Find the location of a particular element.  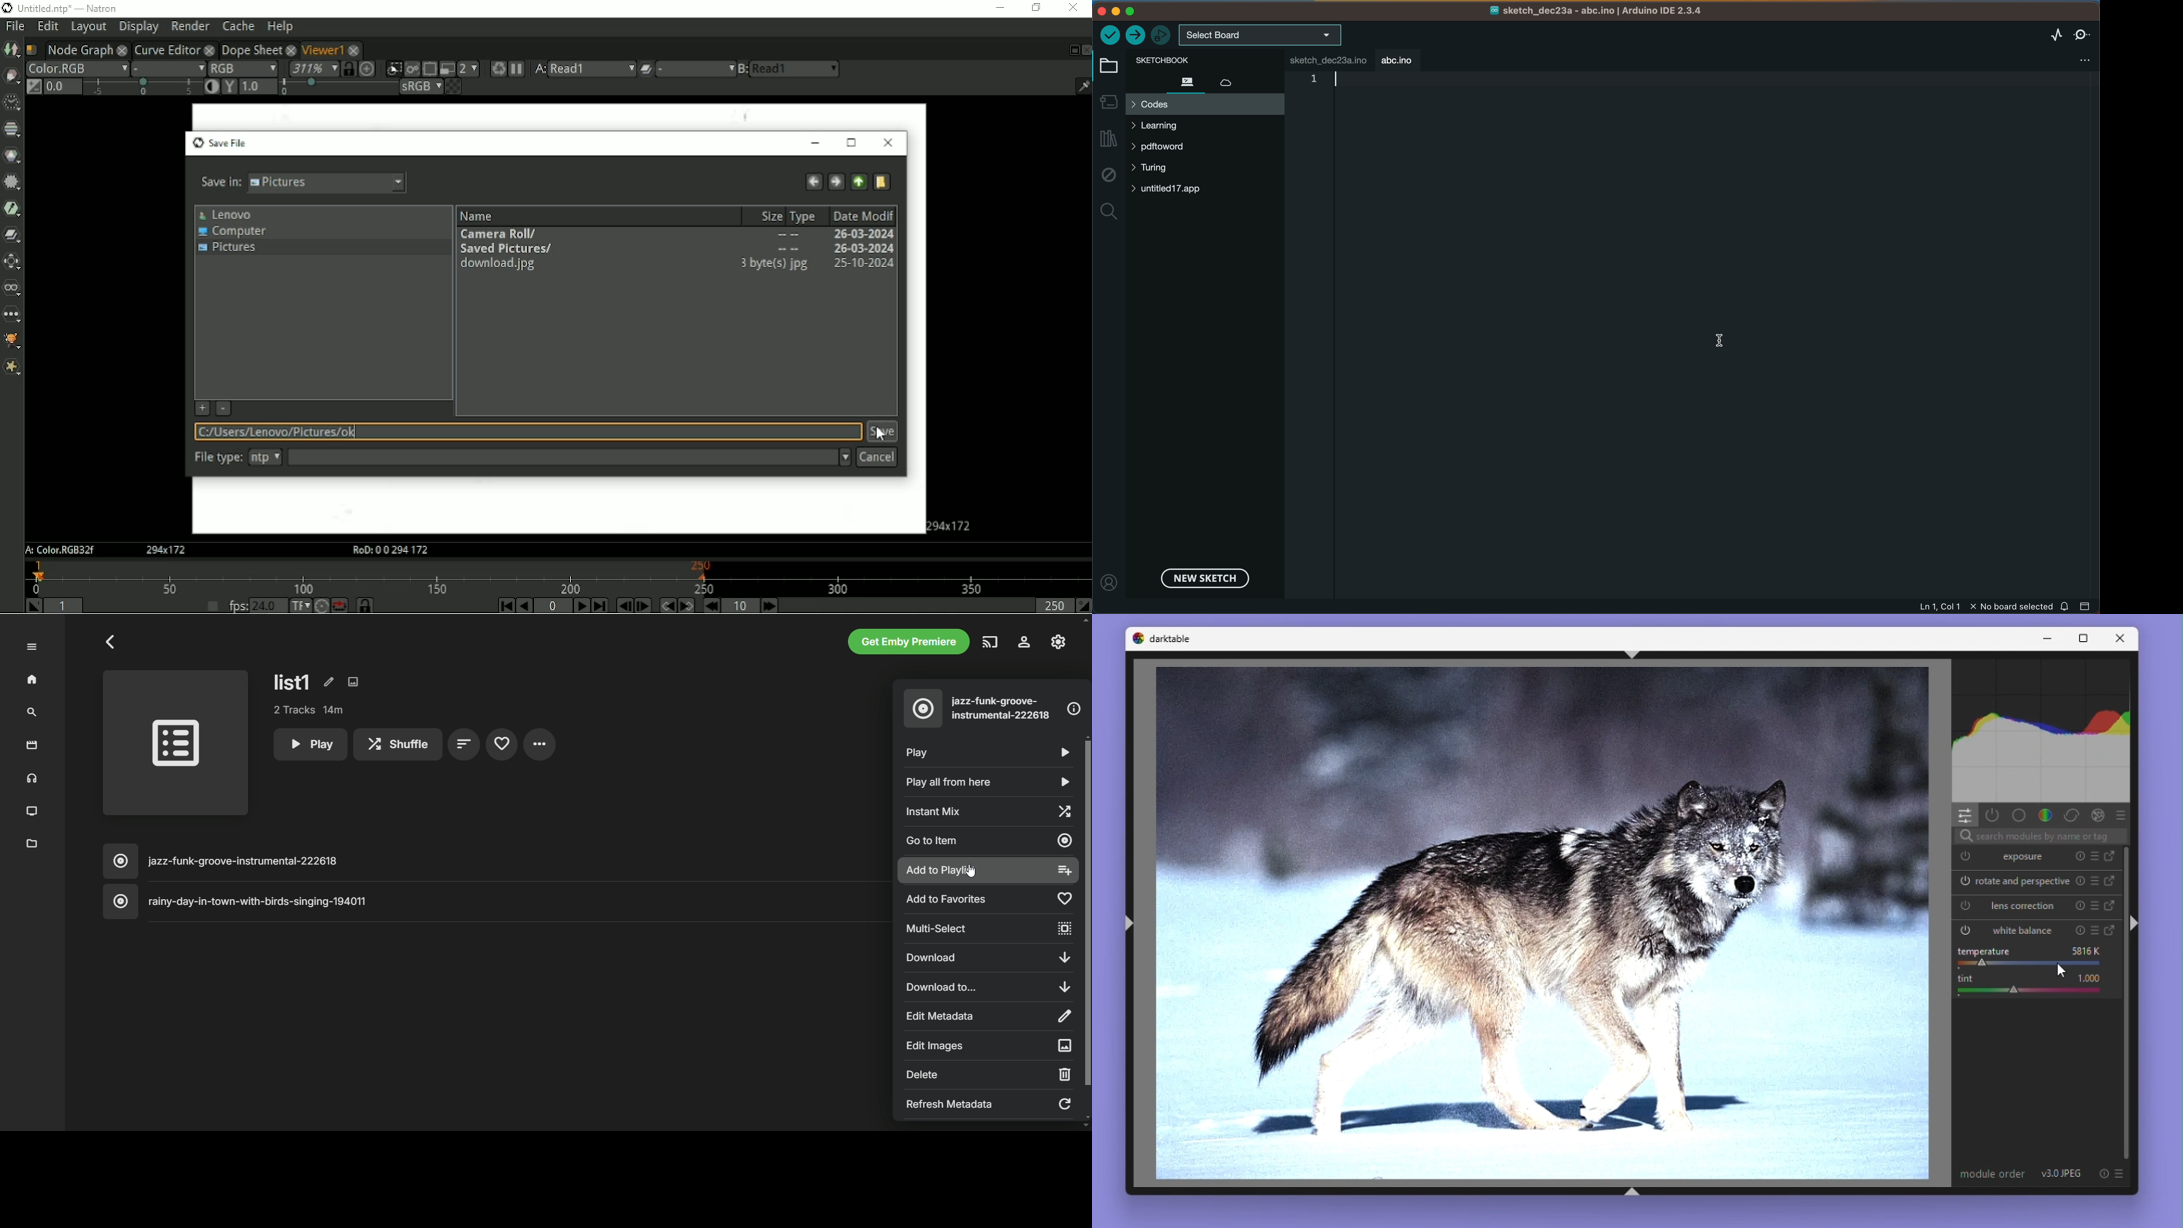

Playback in point is located at coordinates (63, 606).